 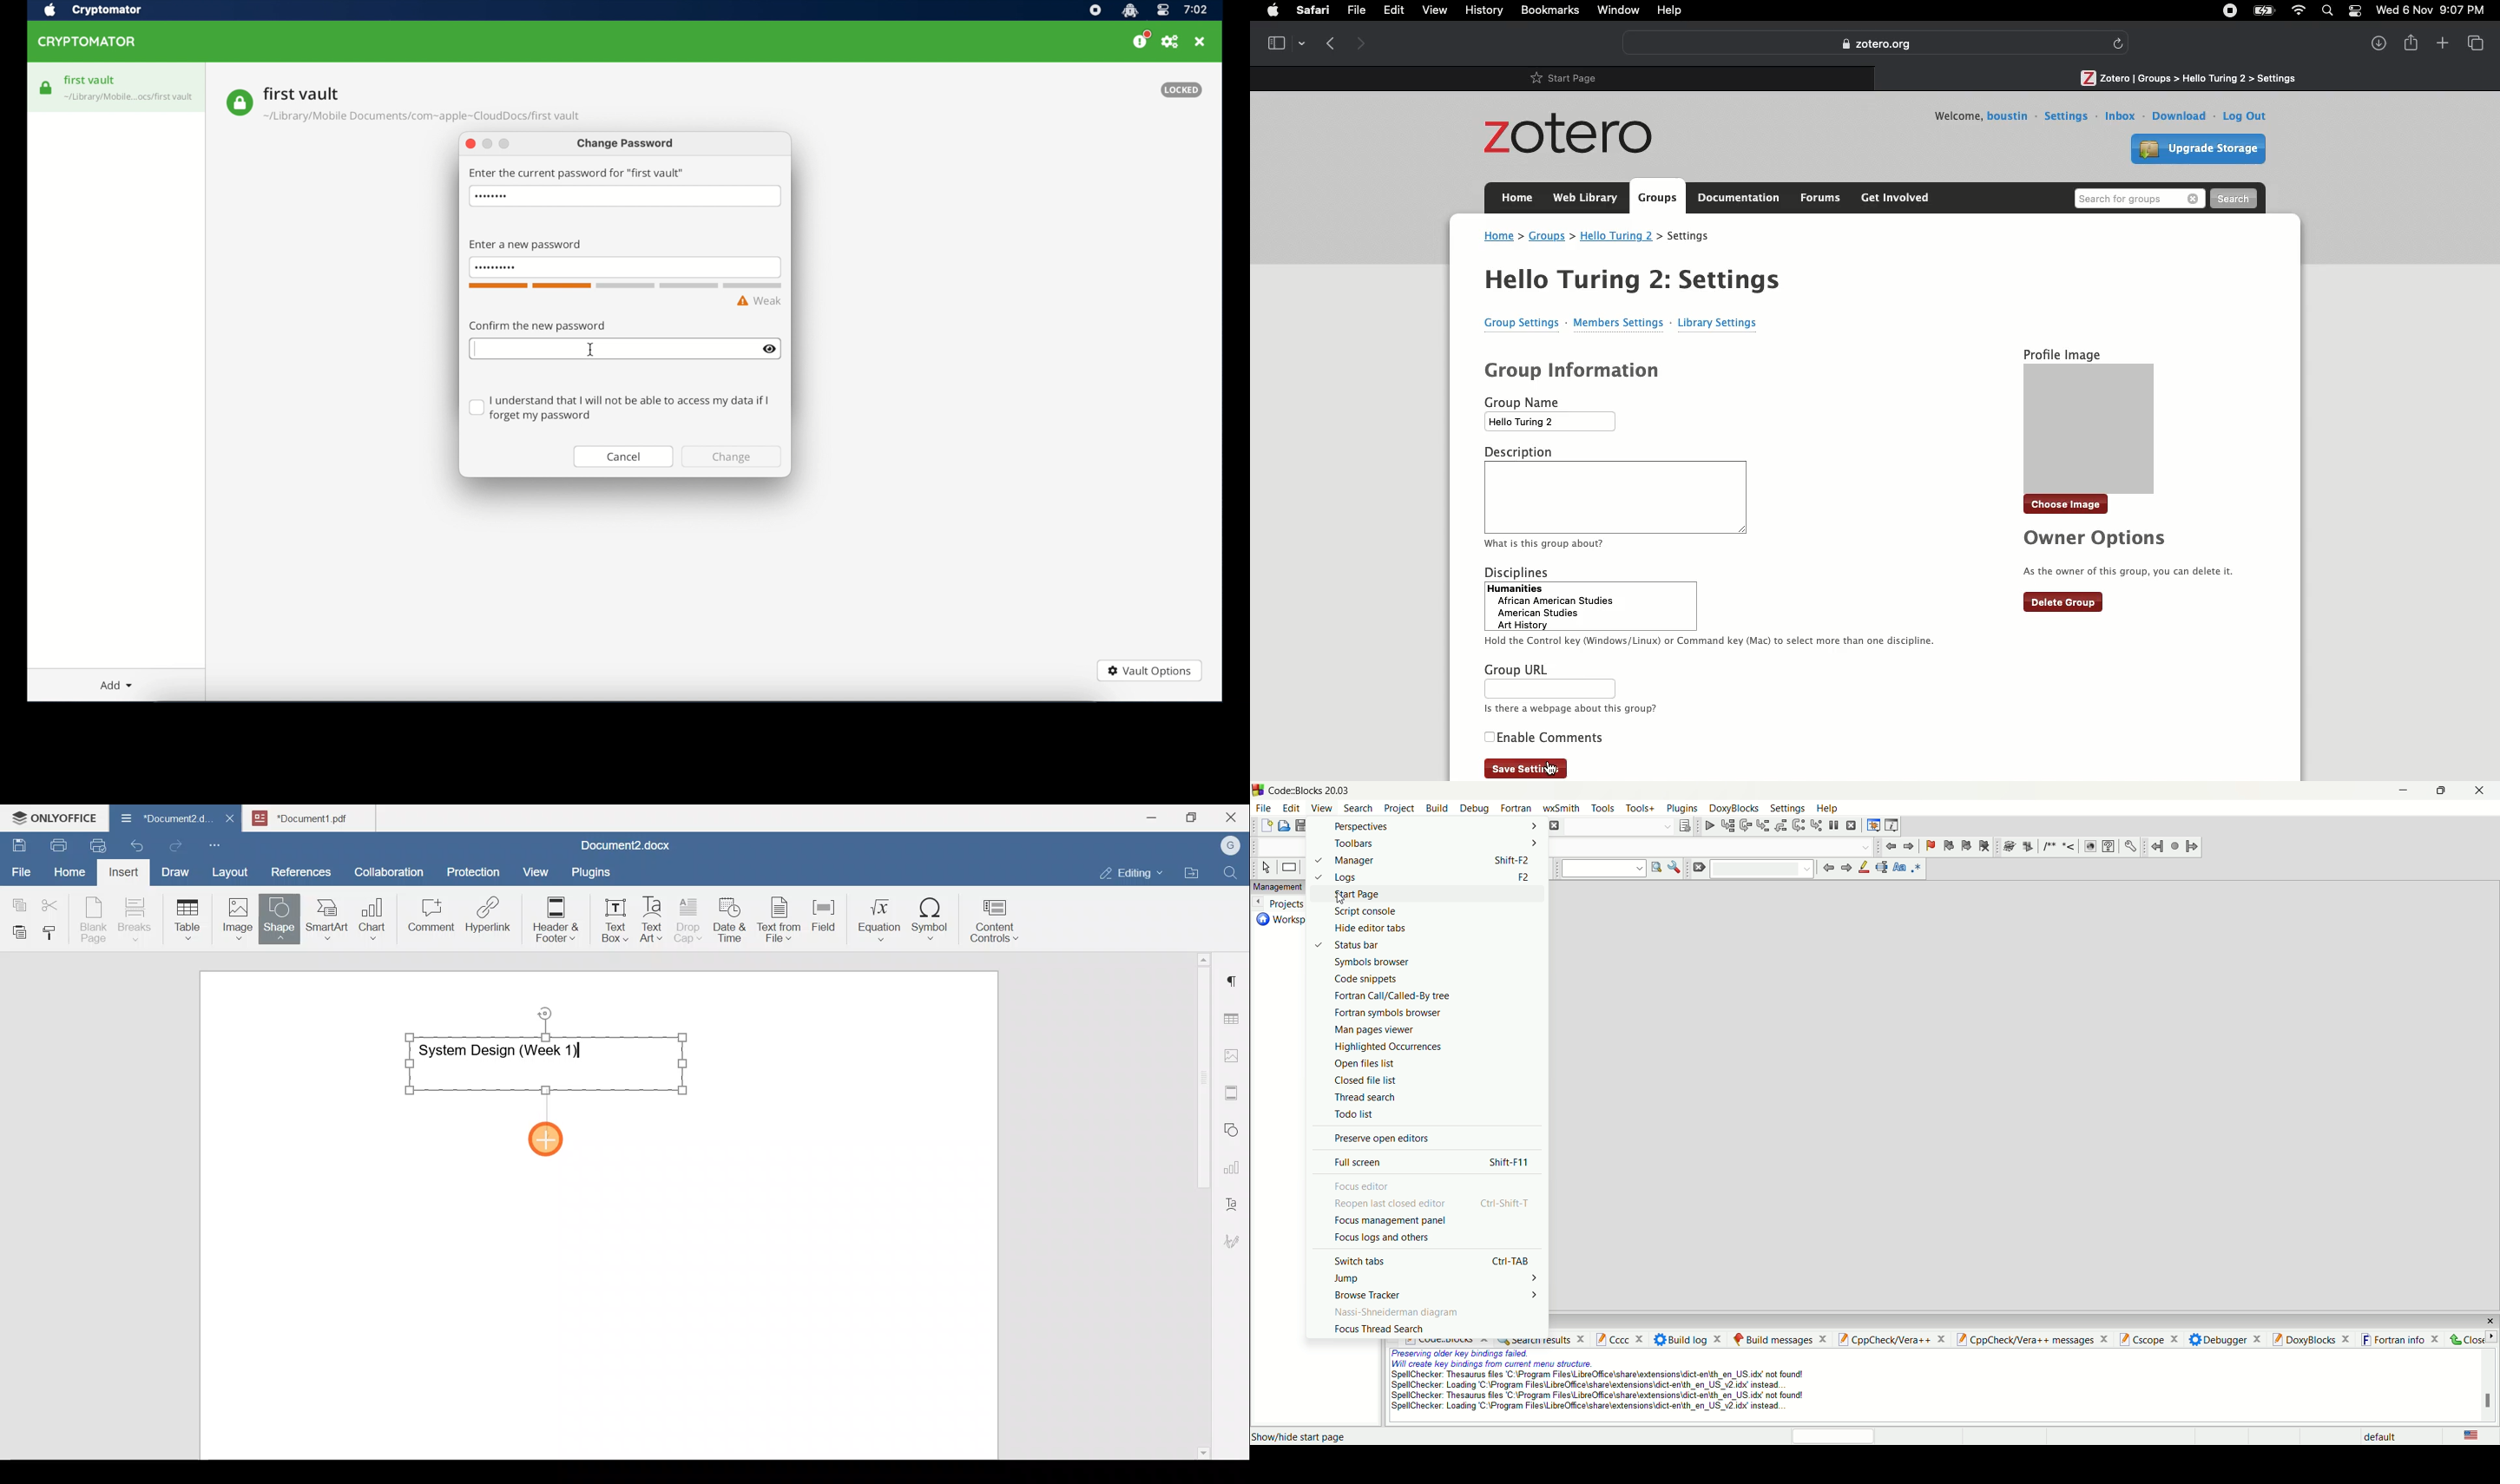 What do you see at coordinates (1438, 11) in the screenshot?
I see `View` at bounding box center [1438, 11].